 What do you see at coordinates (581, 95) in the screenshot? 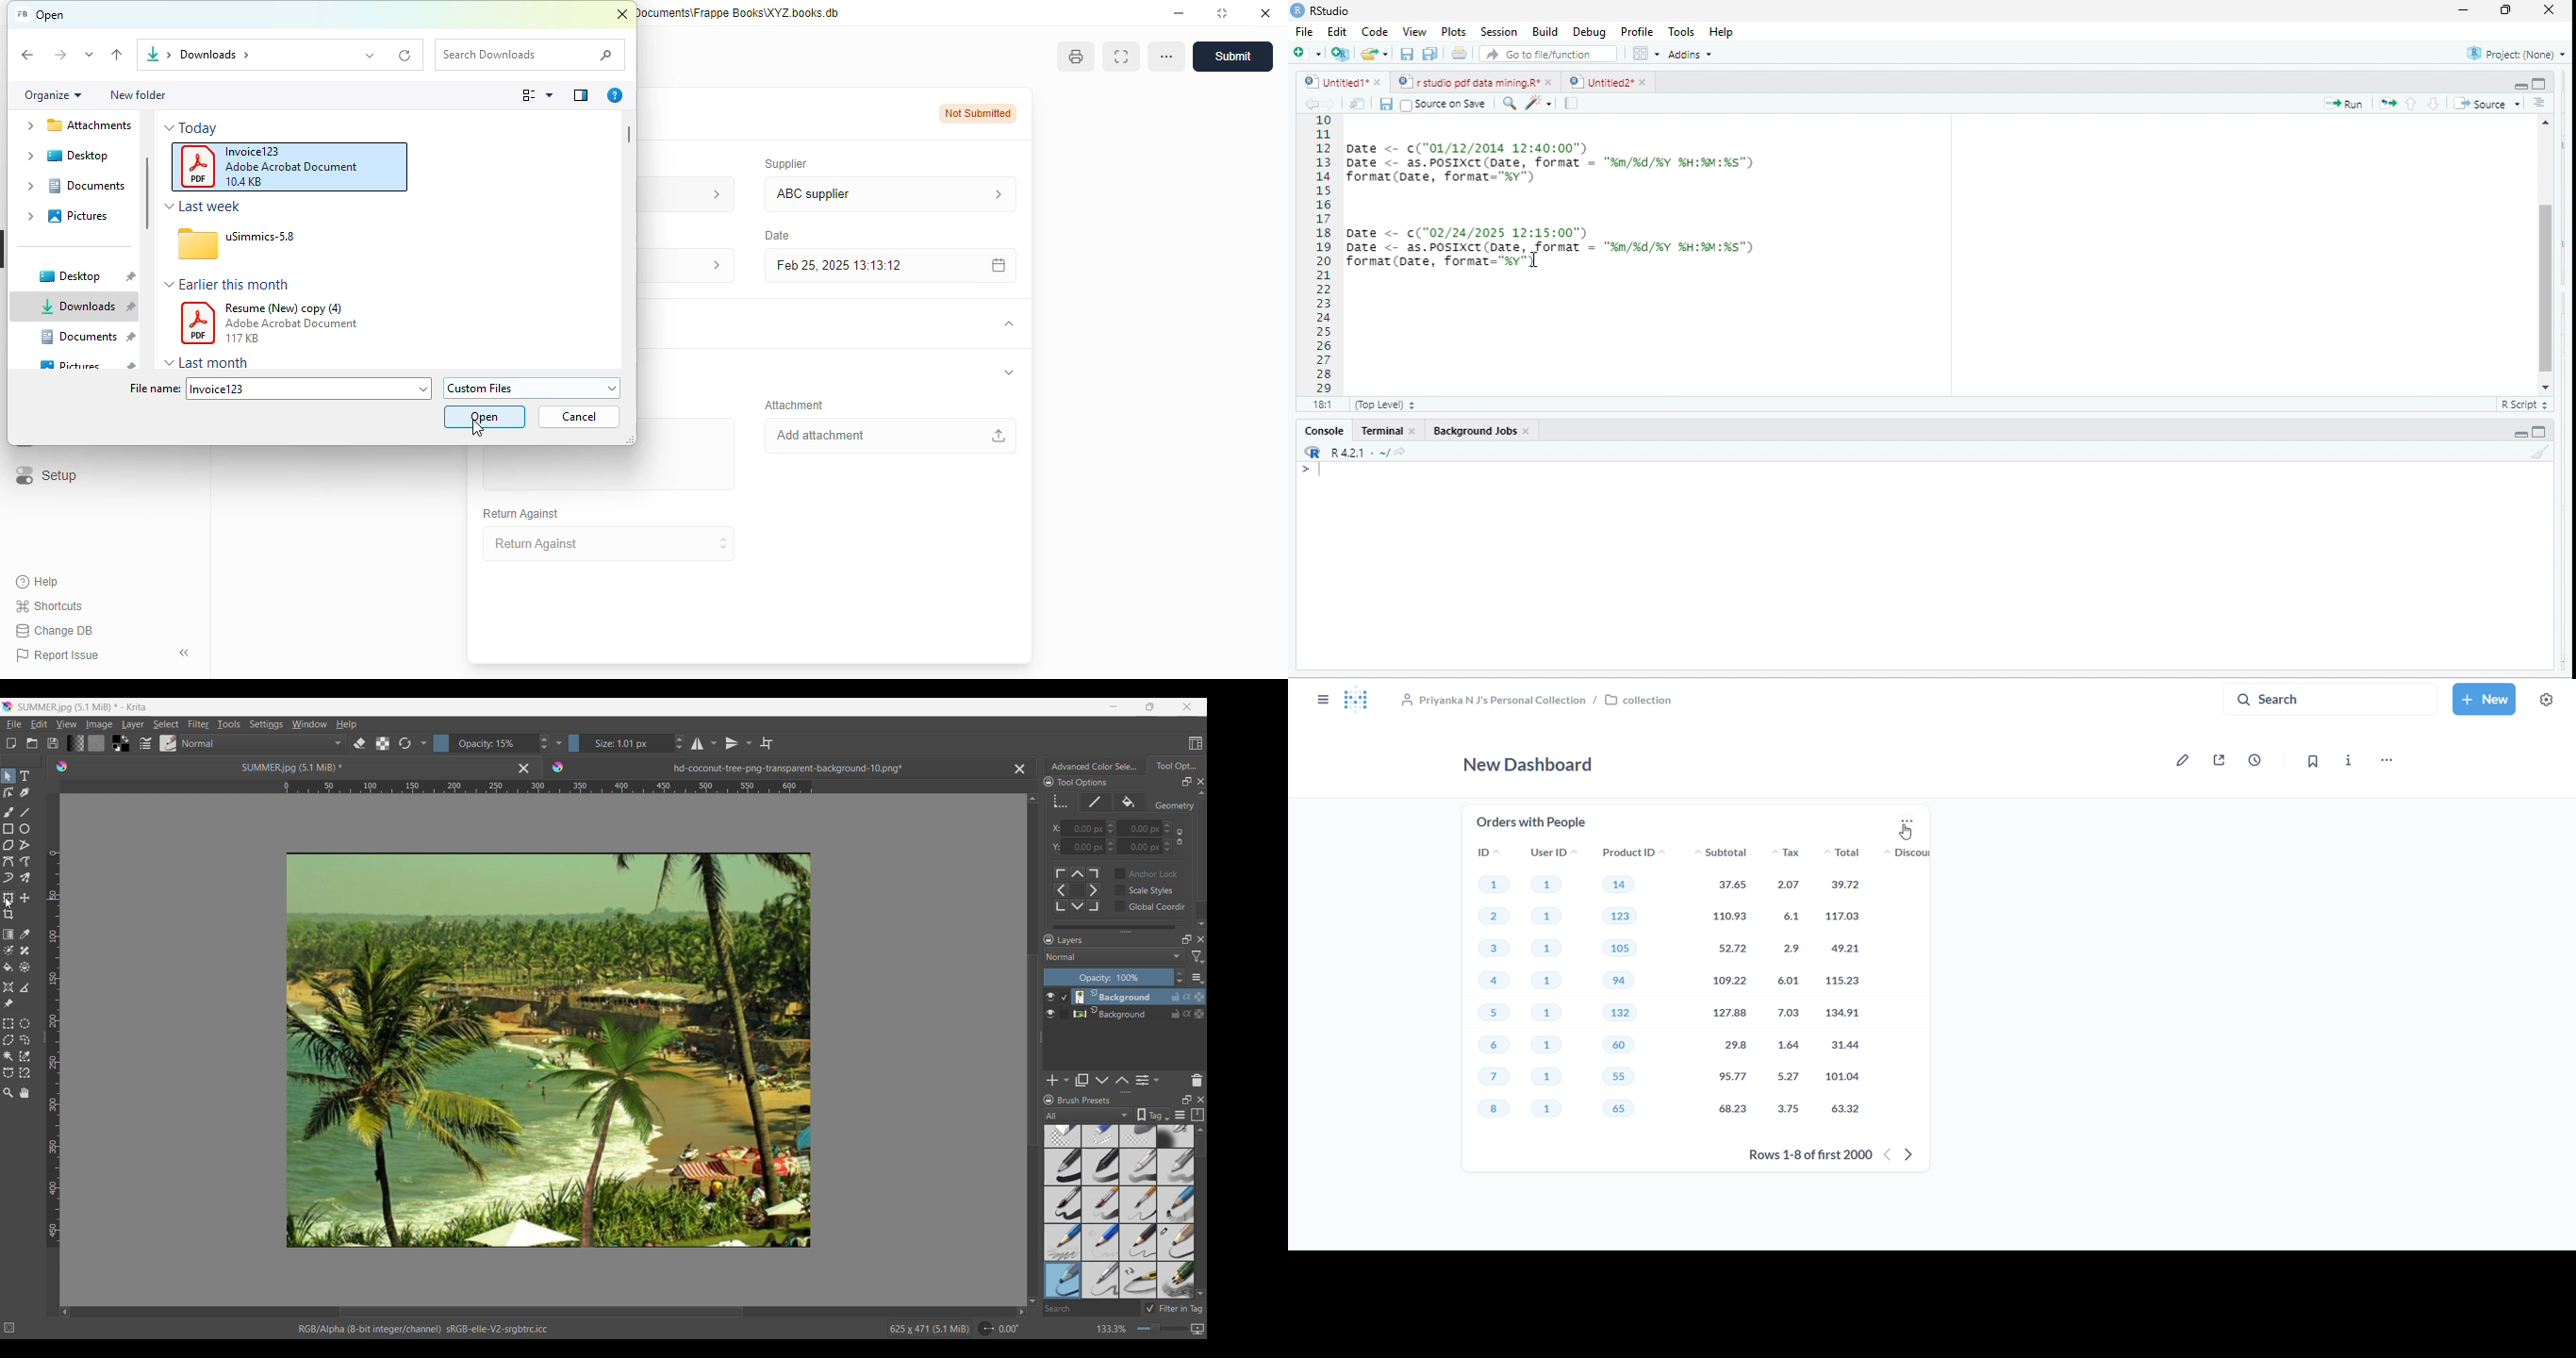
I see `show the preview pane` at bounding box center [581, 95].